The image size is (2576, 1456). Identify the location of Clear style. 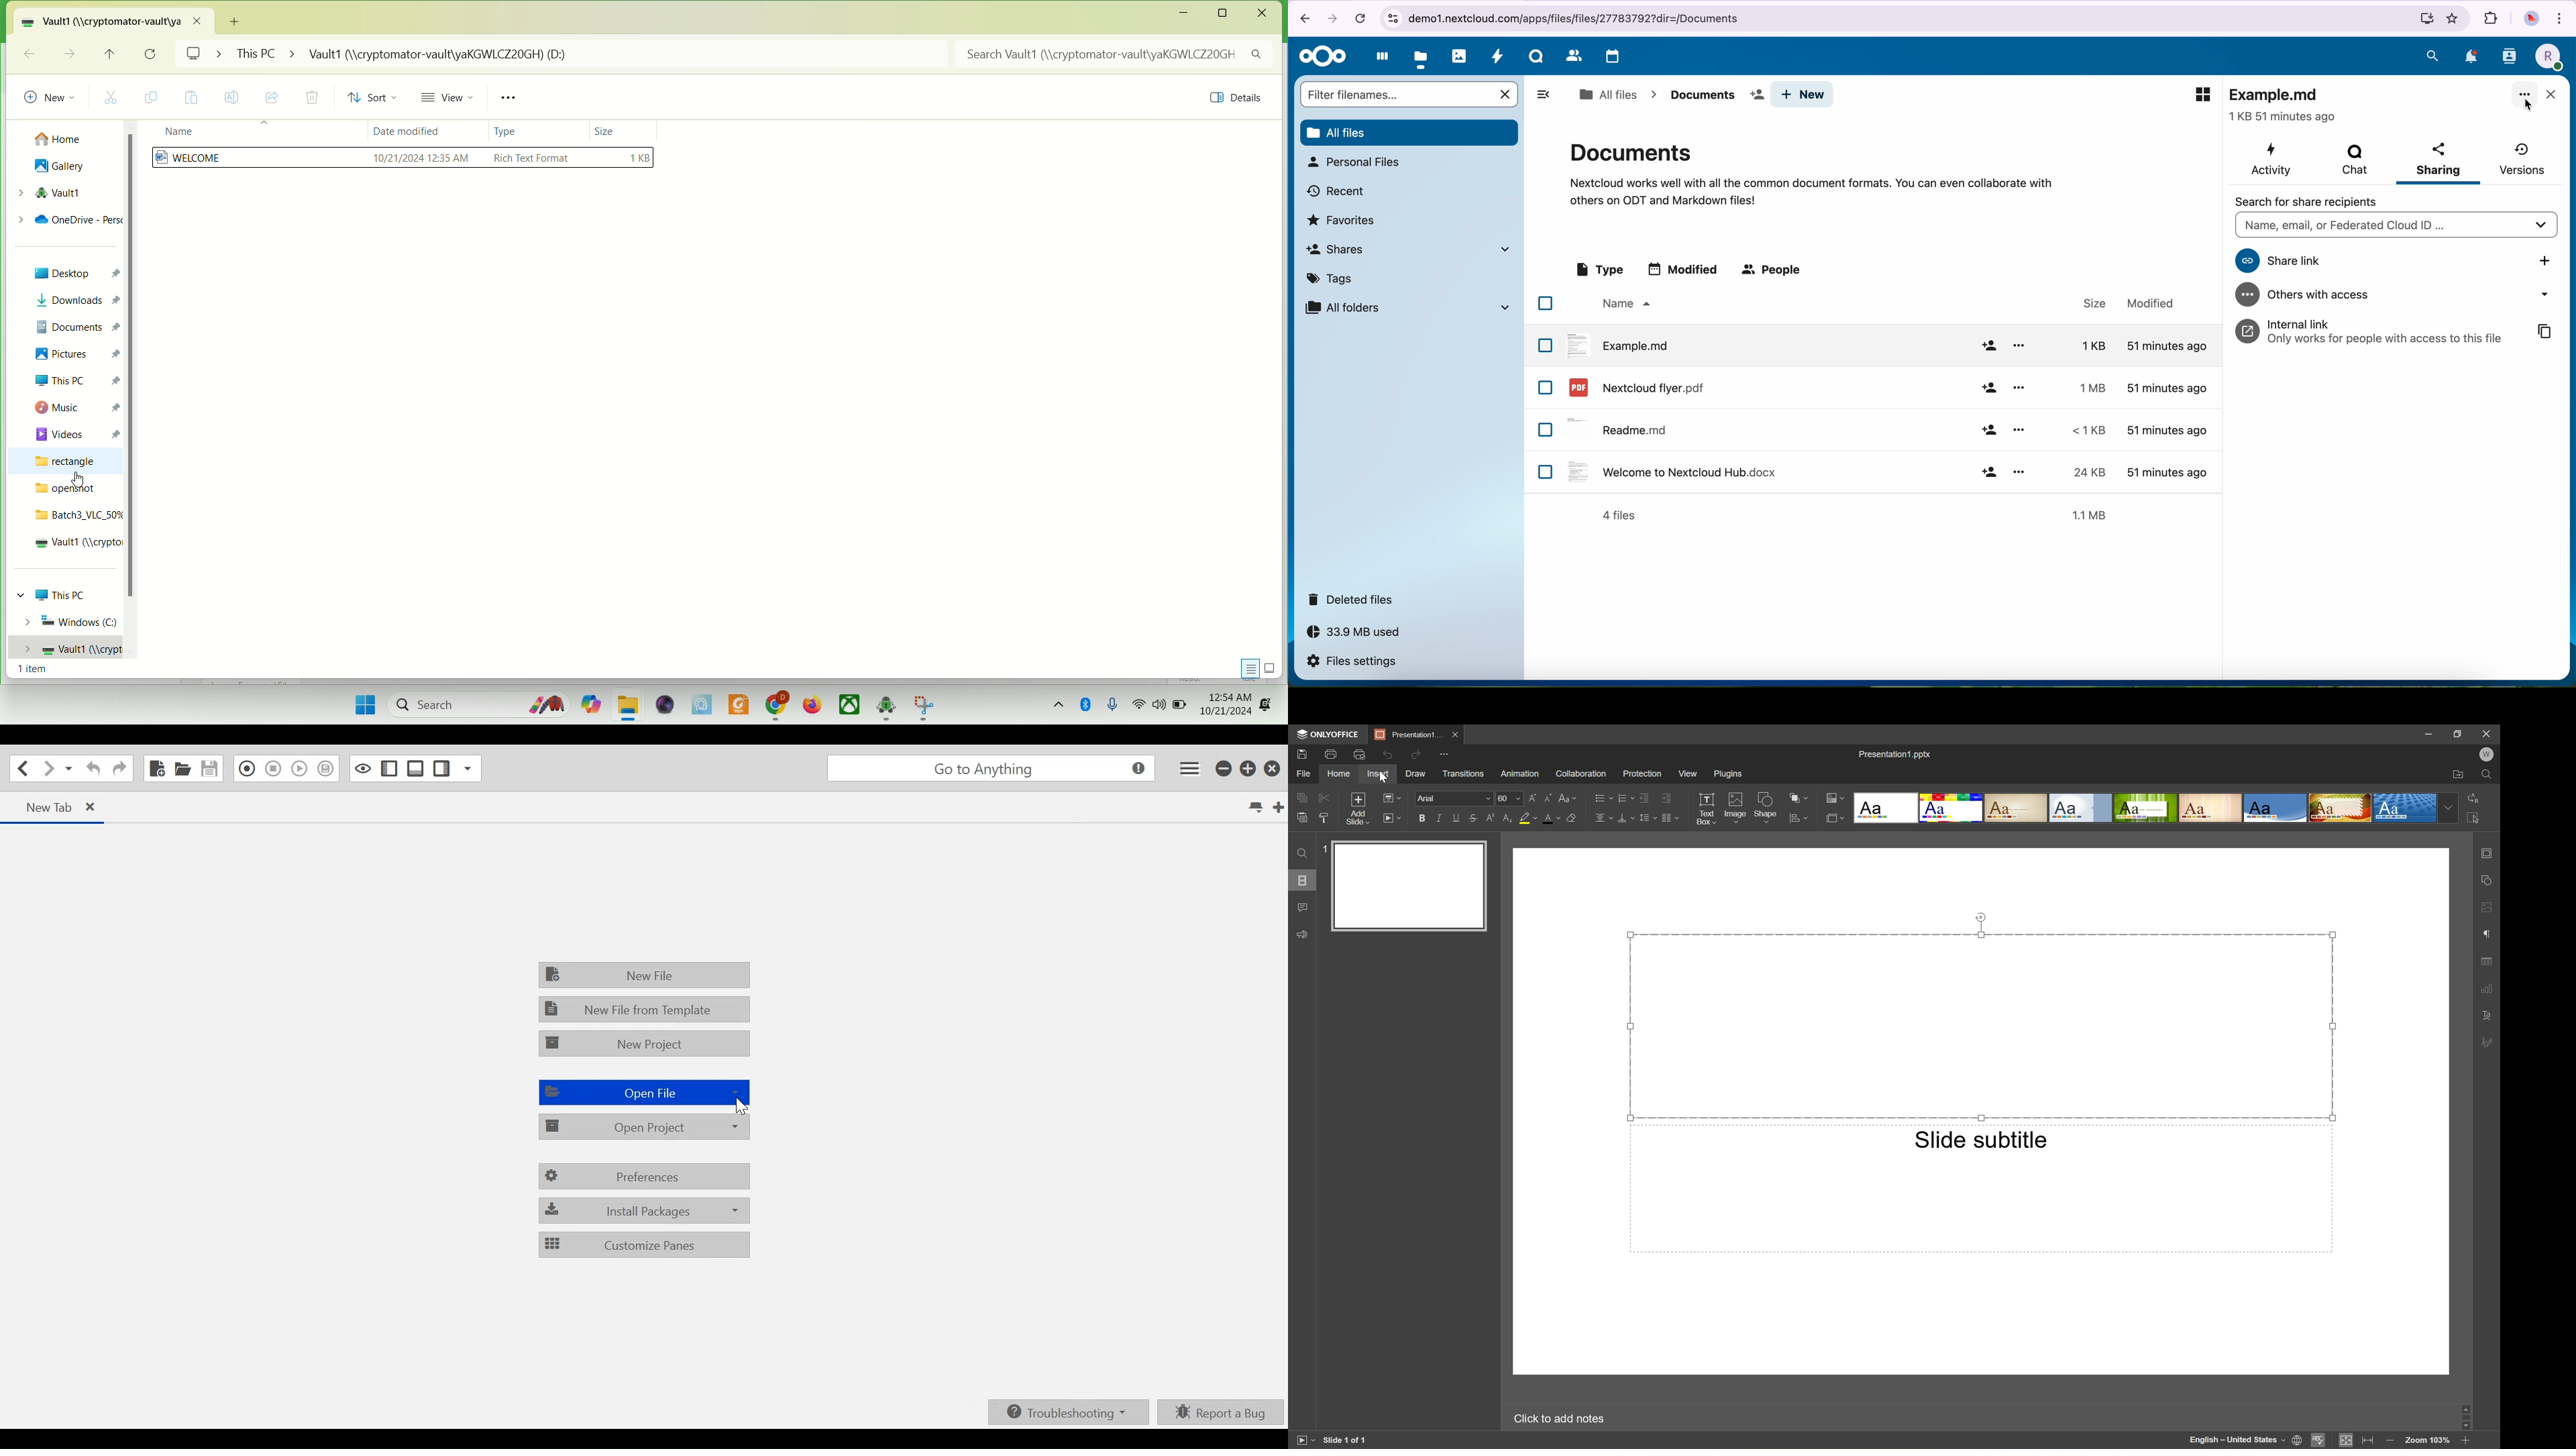
(1572, 817).